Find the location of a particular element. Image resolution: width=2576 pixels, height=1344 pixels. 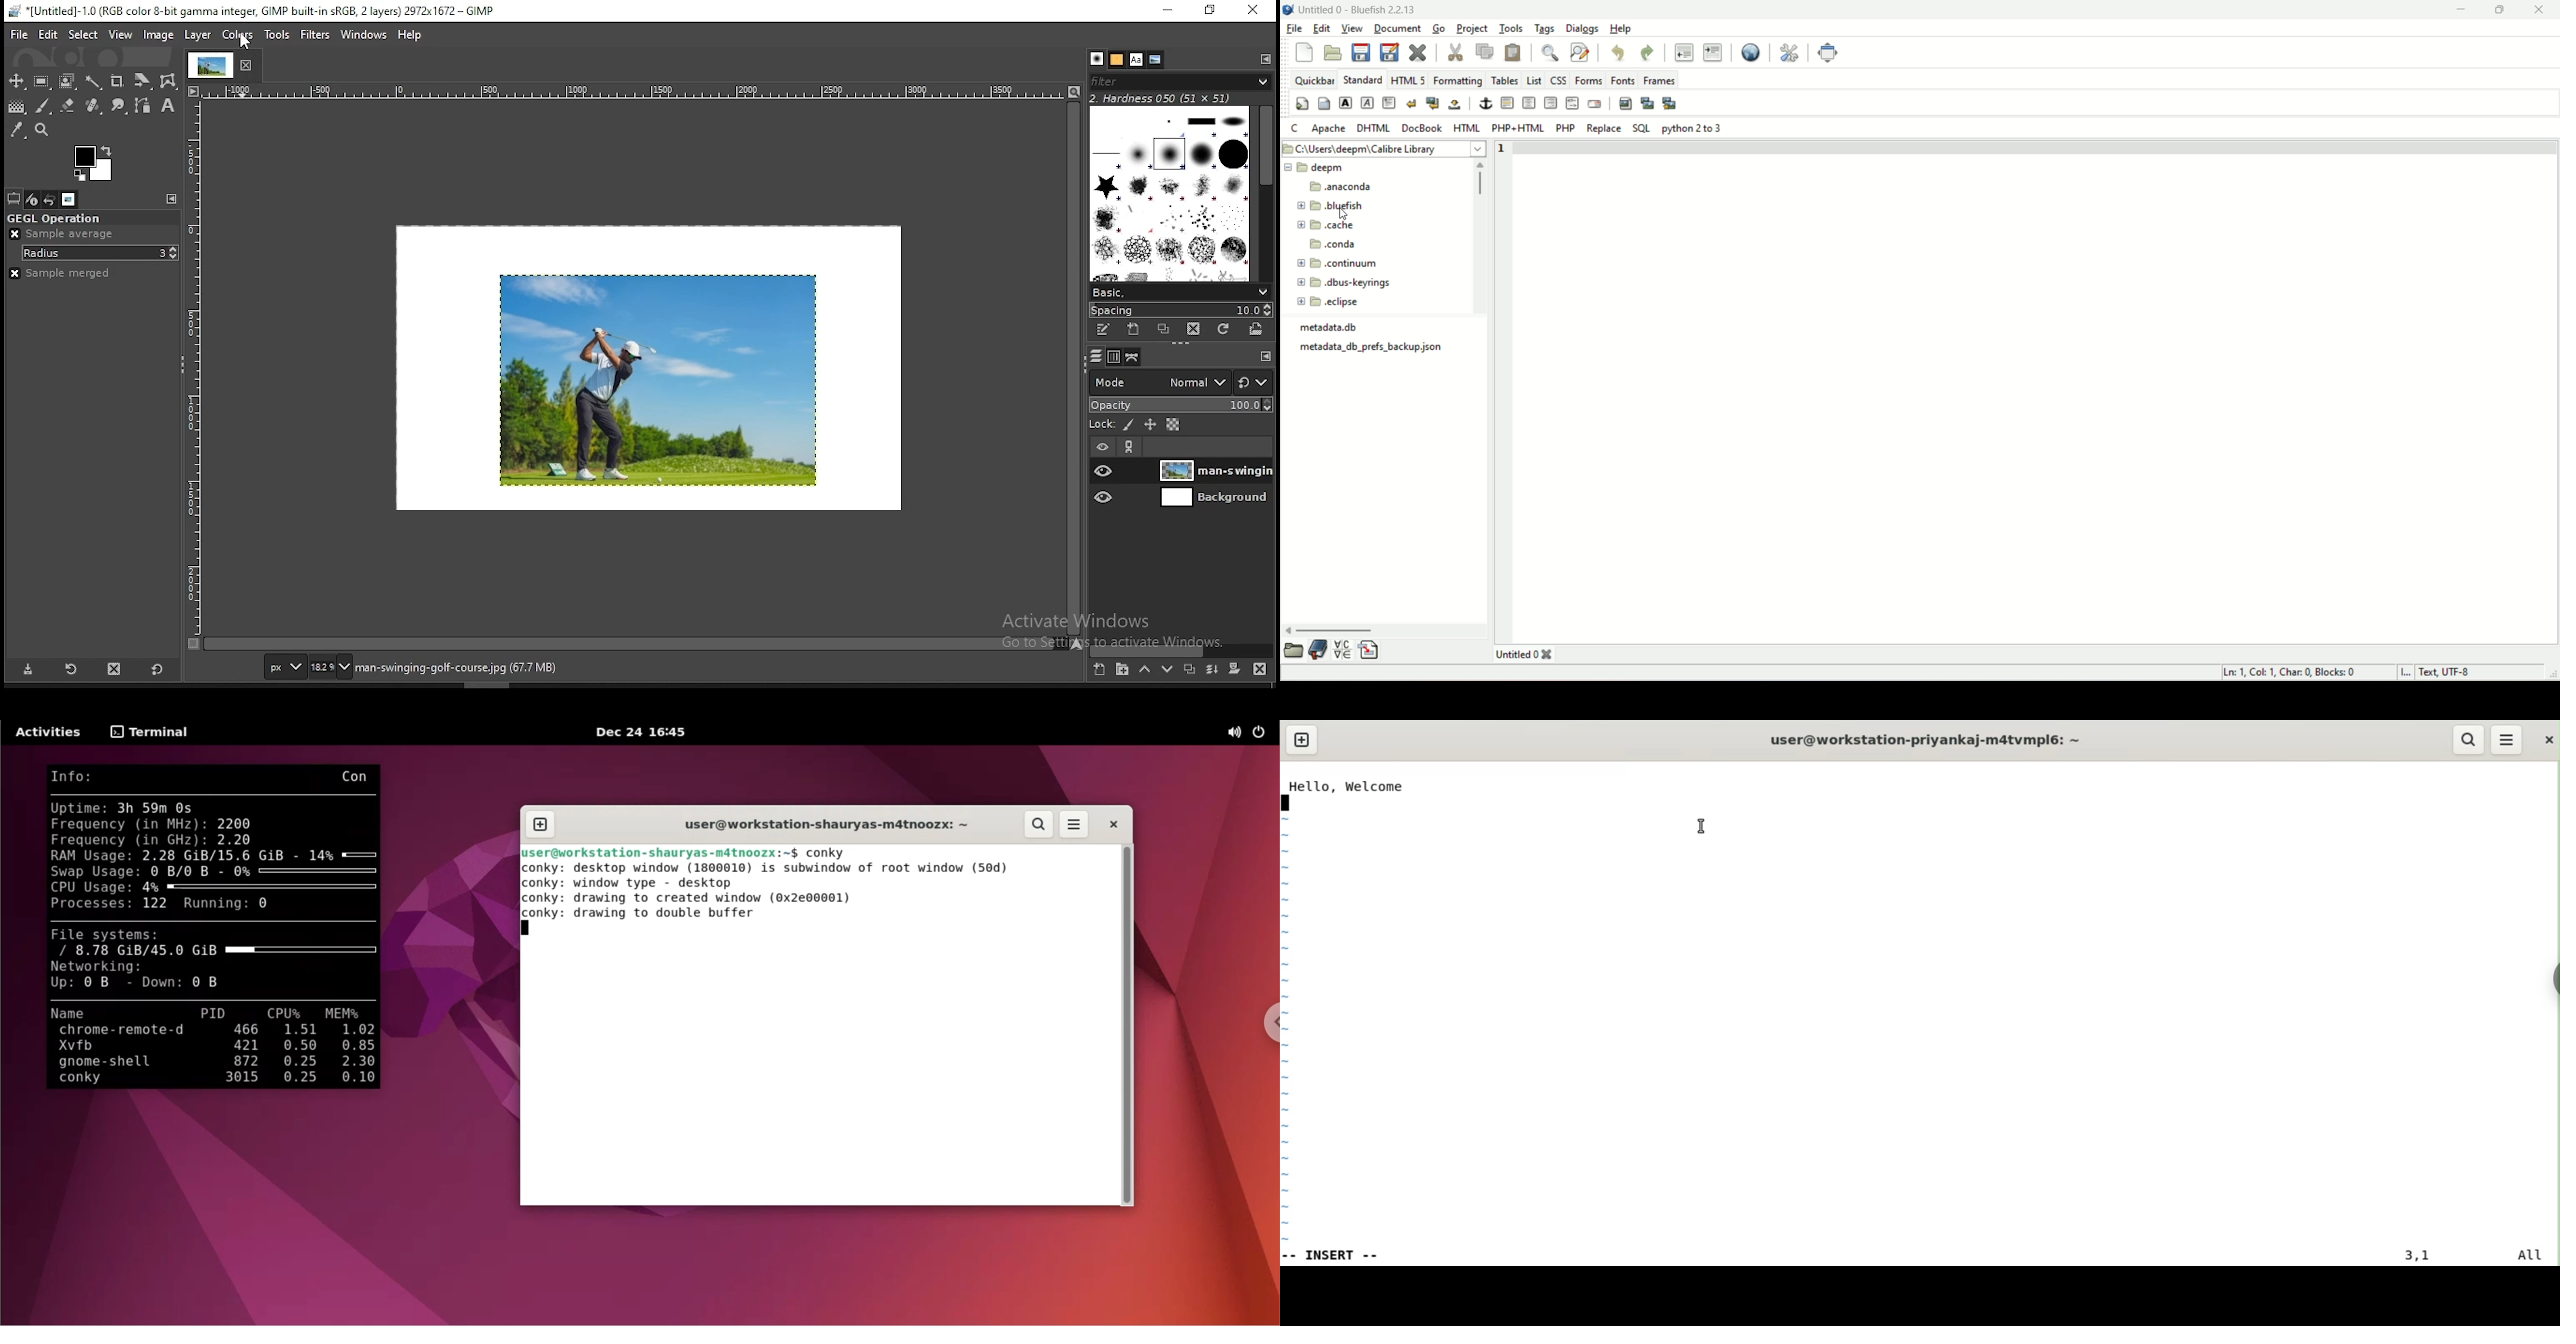

restore to defaults is located at coordinates (156, 669).